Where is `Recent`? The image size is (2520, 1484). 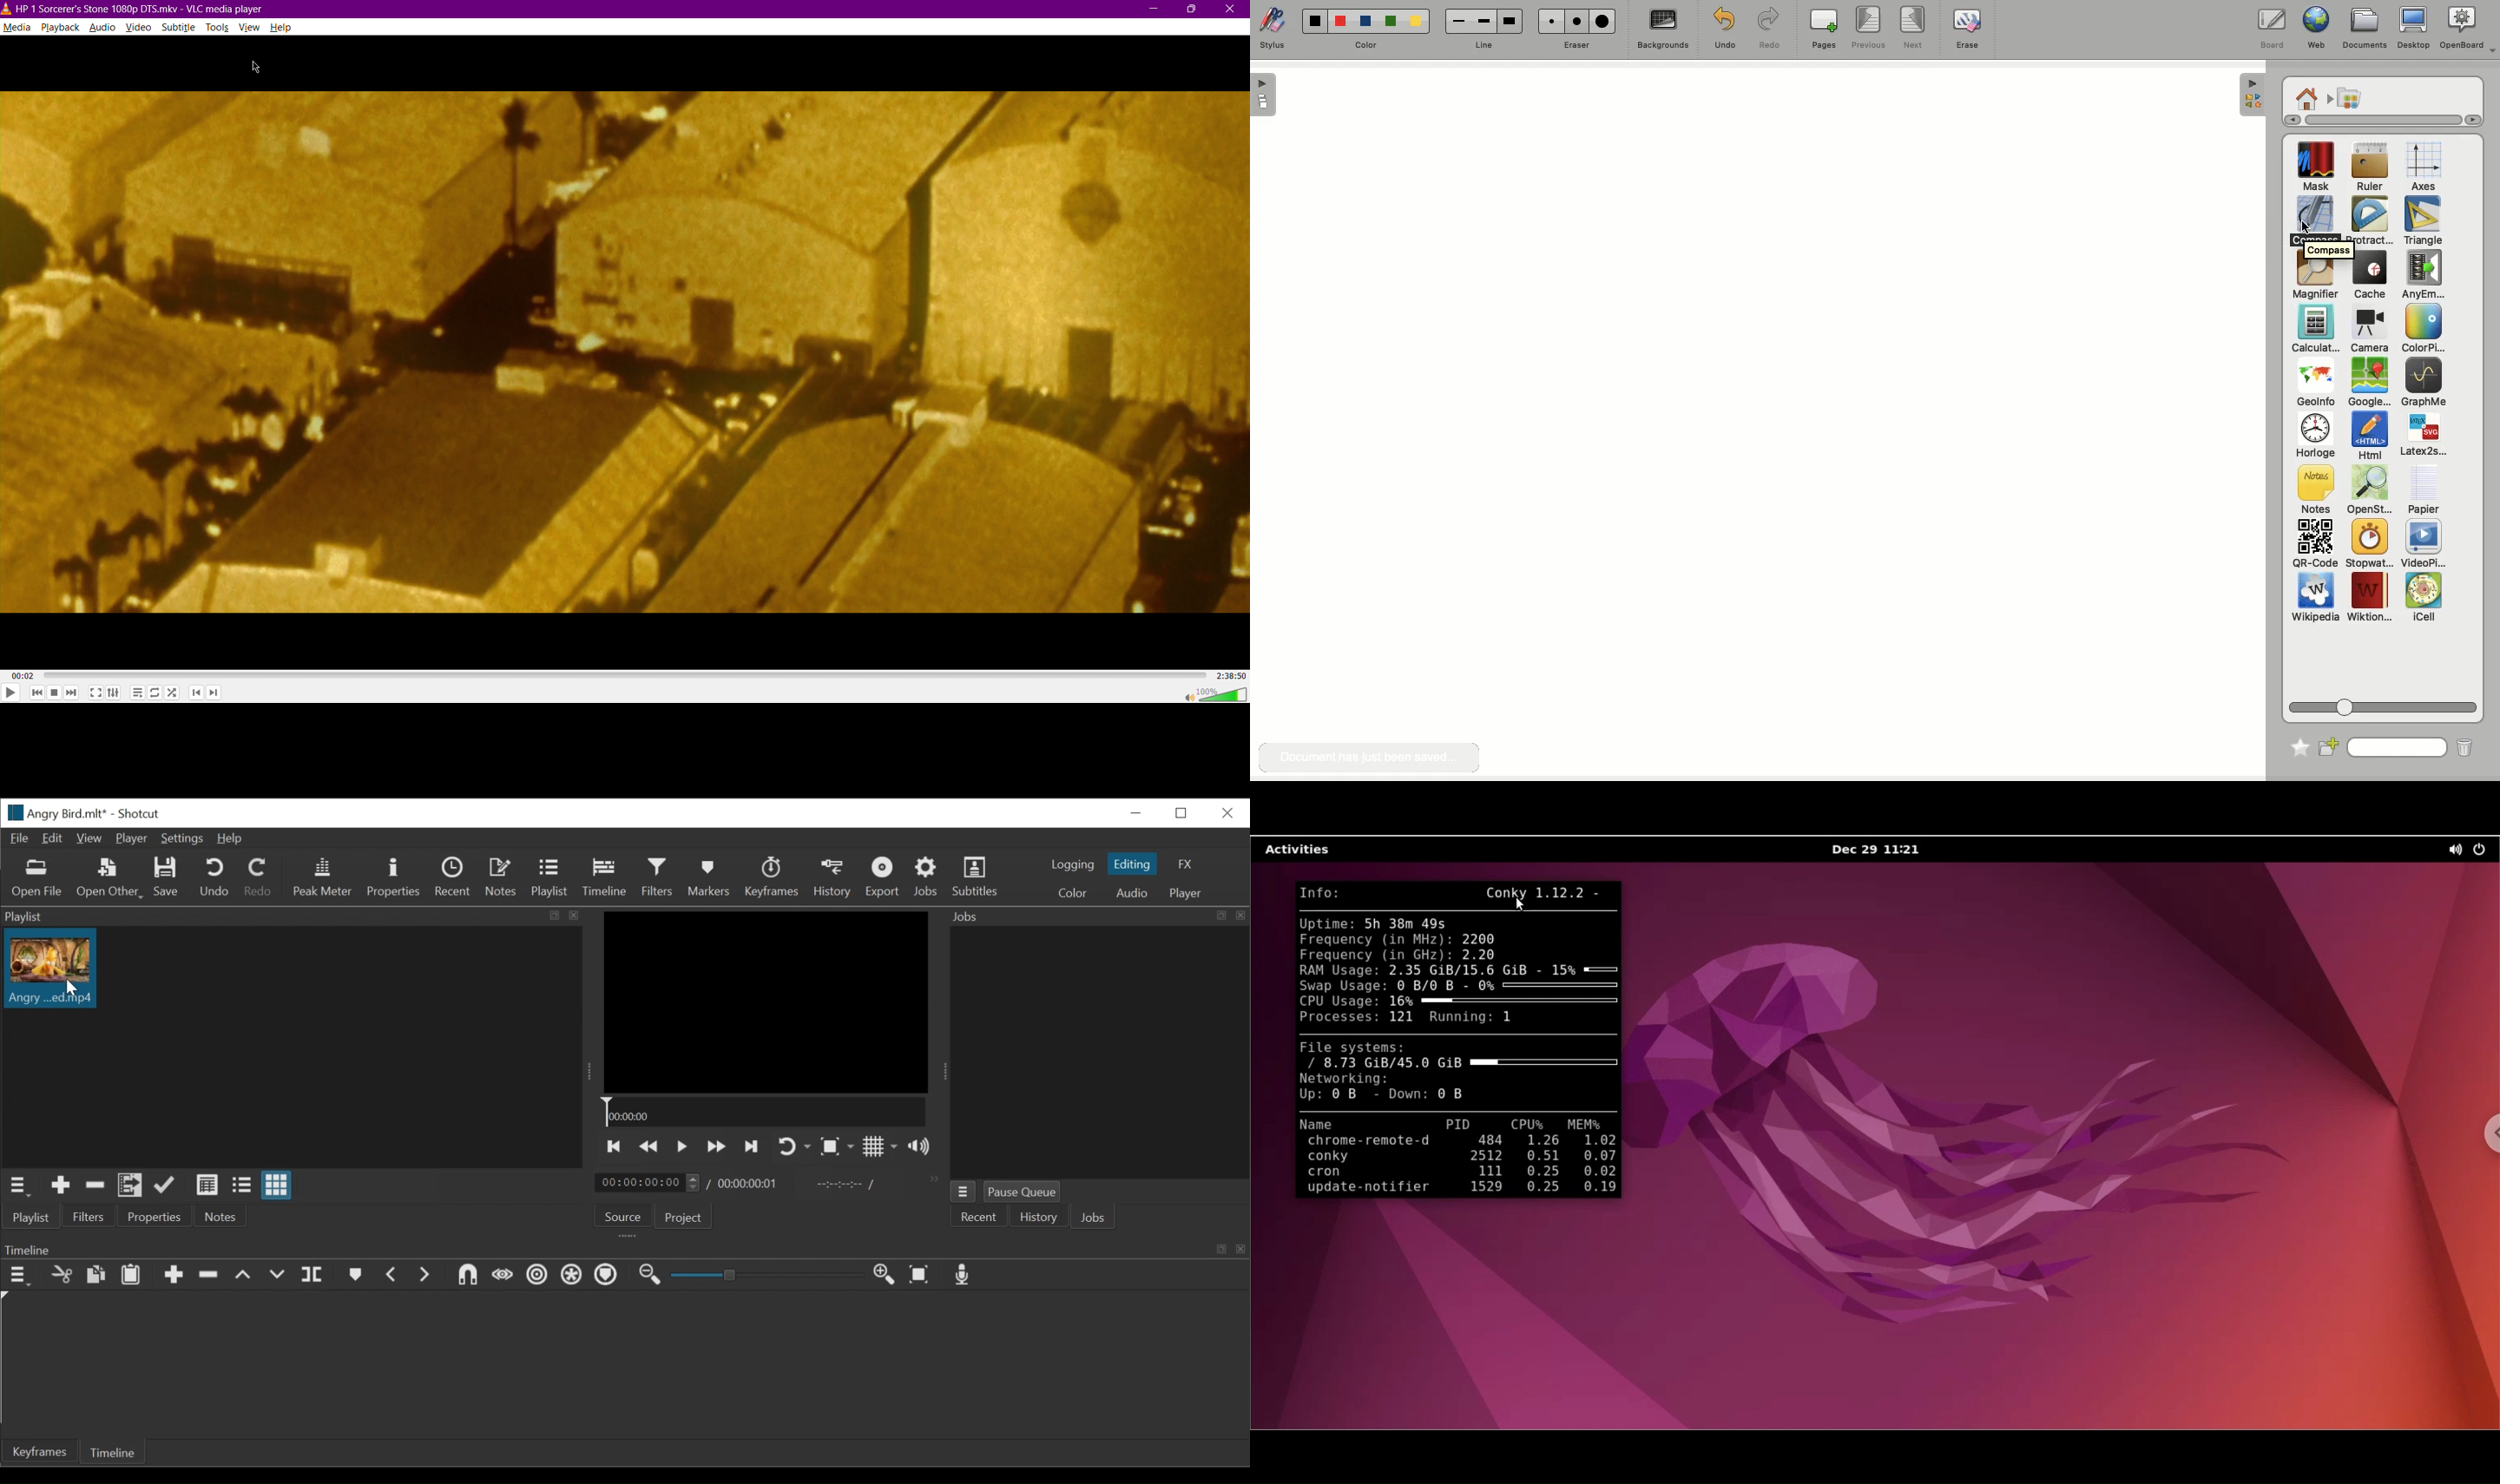 Recent is located at coordinates (978, 1217).